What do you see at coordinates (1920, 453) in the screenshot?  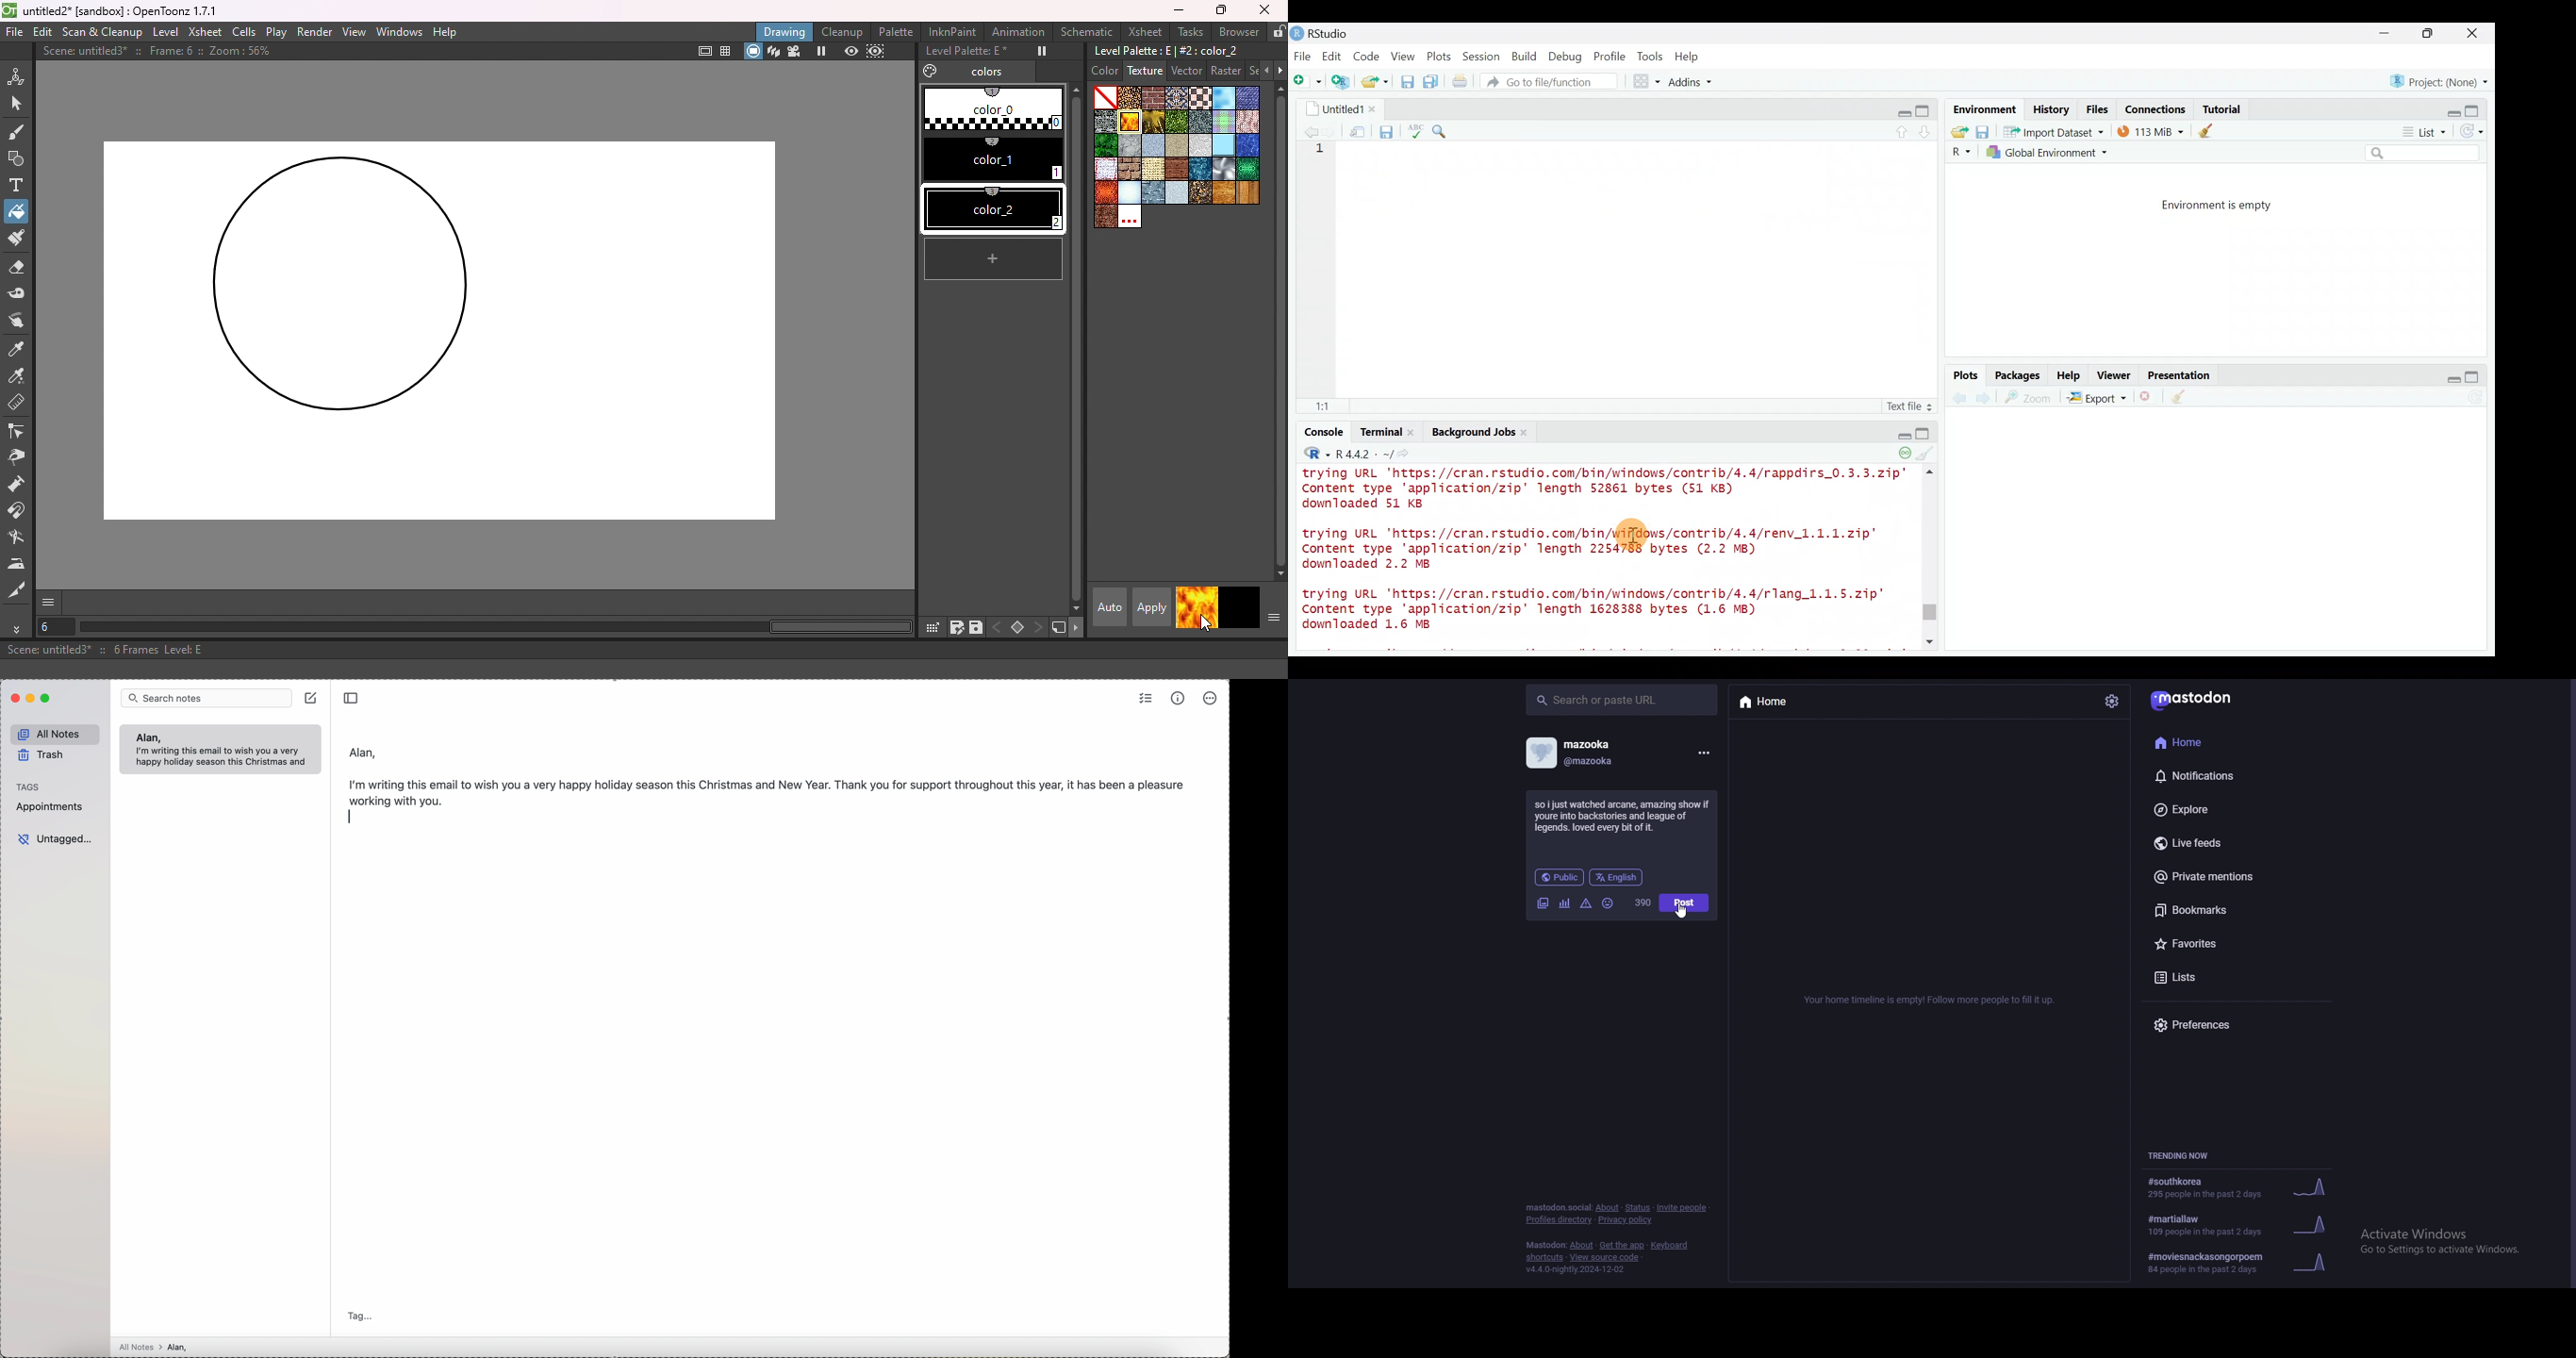 I see `clear console` at bounding box center [1920, 453].